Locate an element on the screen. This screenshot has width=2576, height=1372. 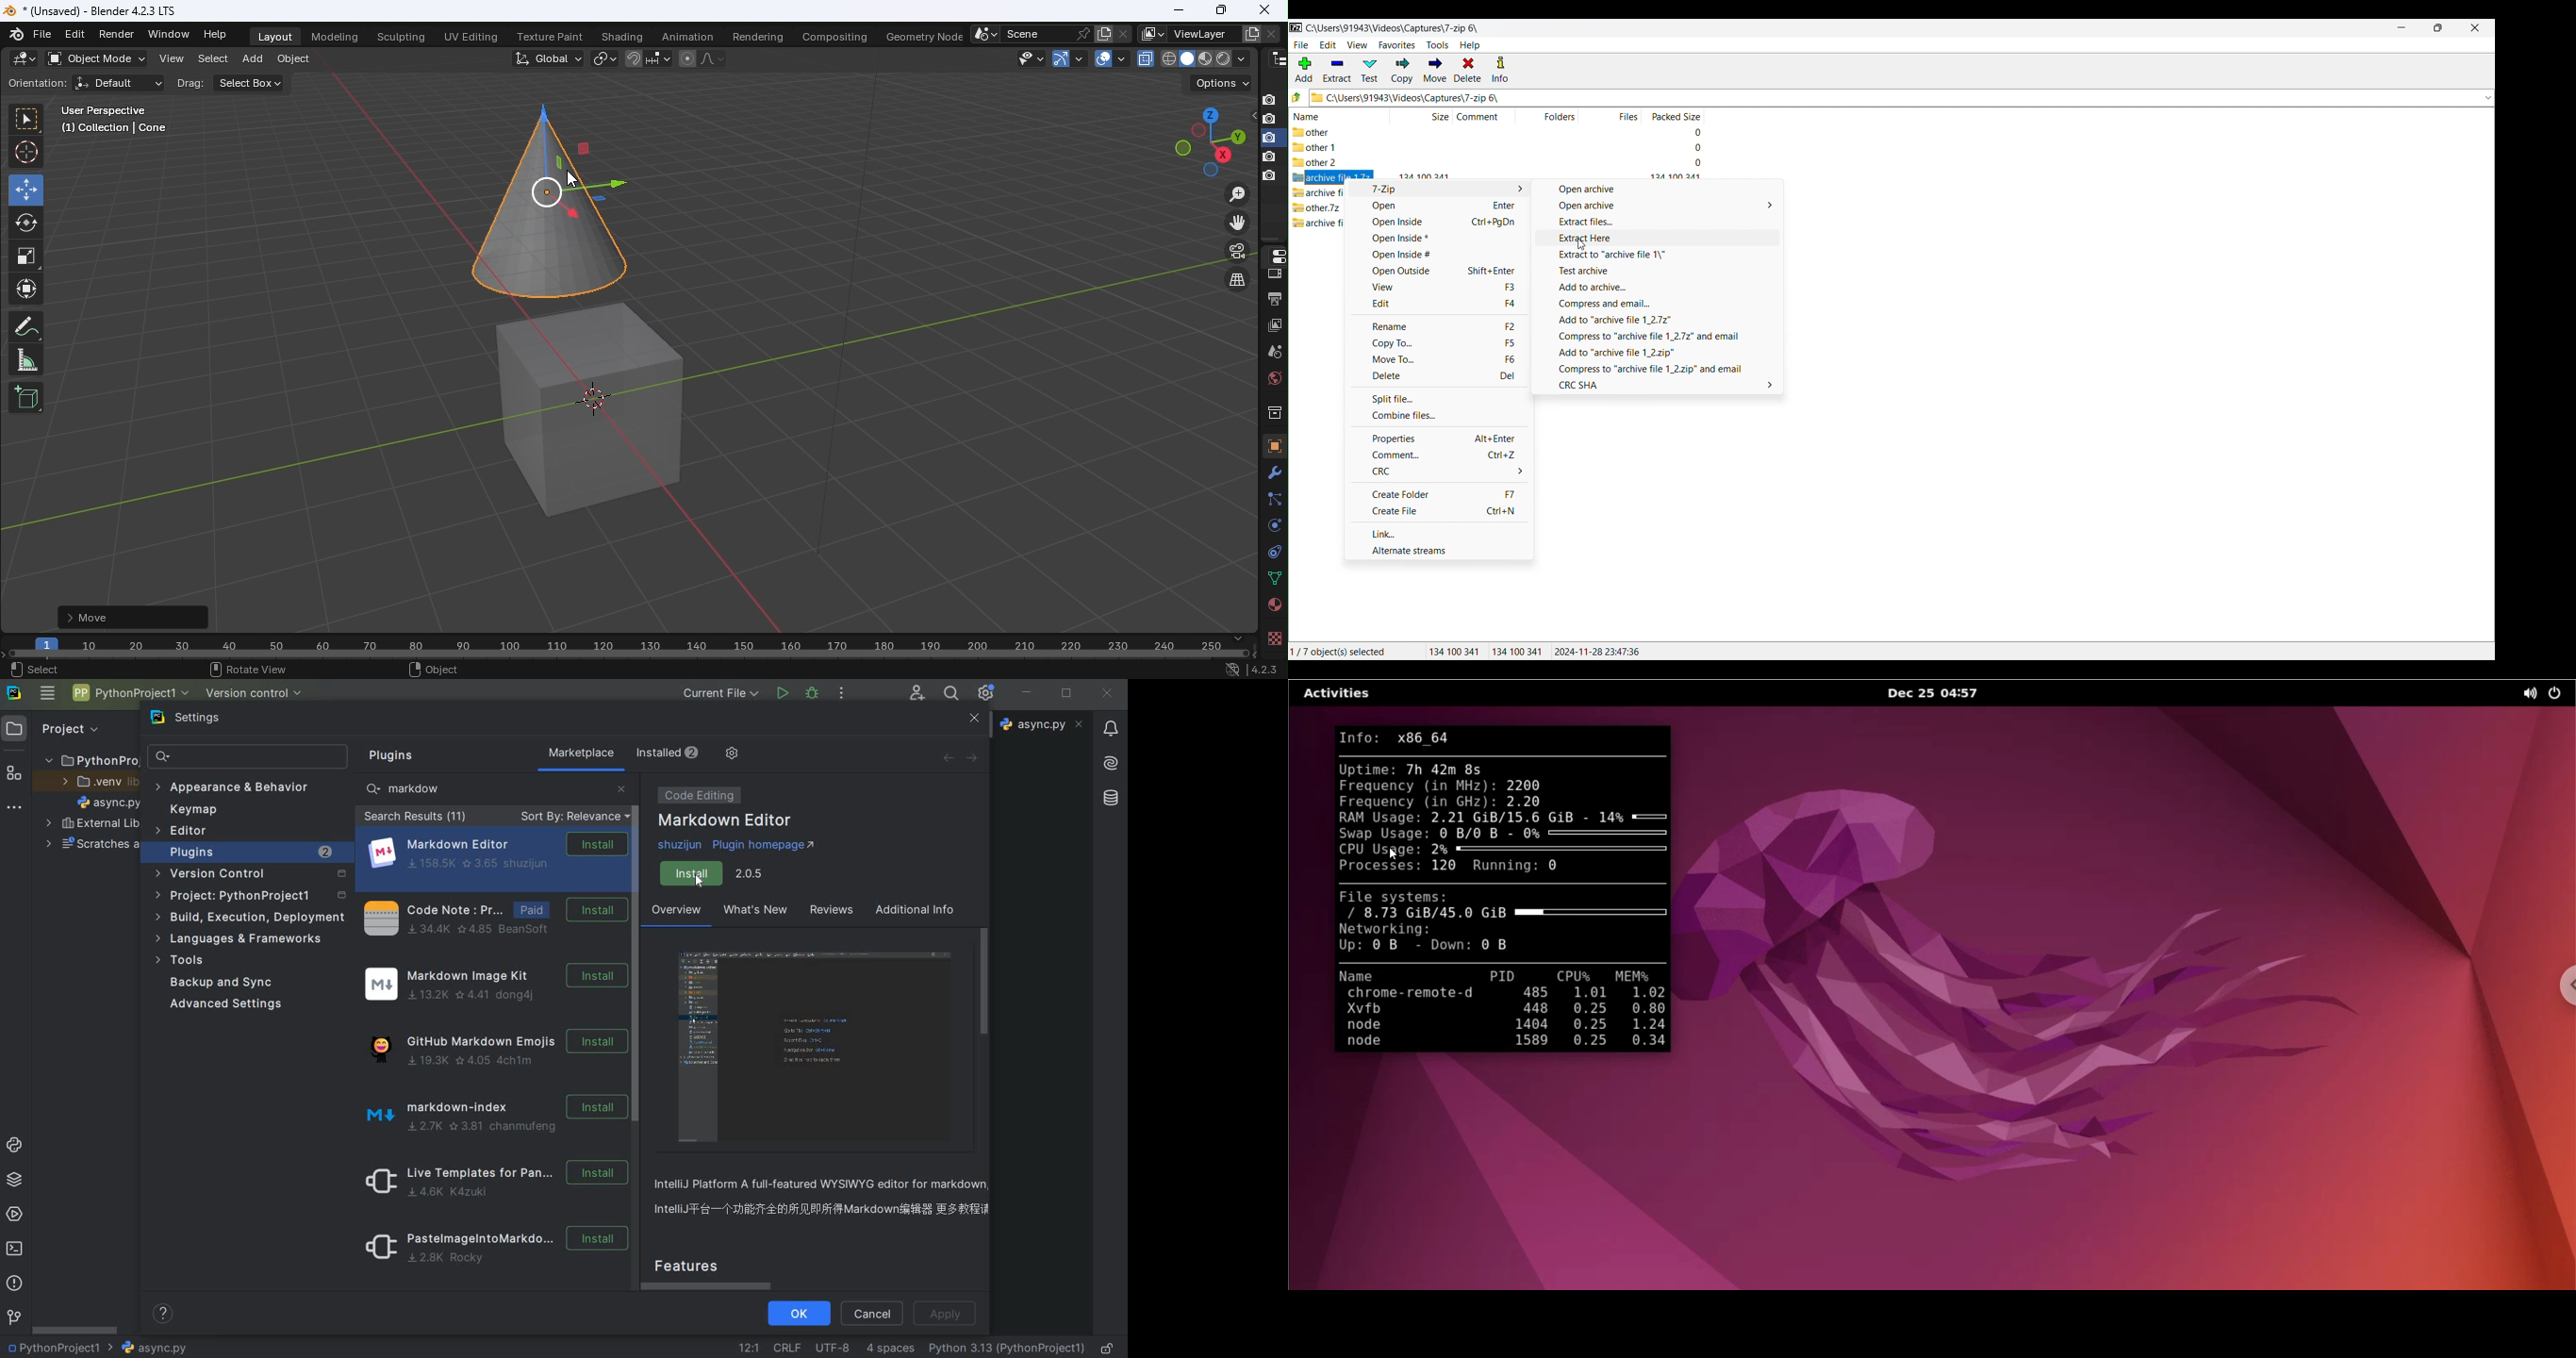
Editor type is located at coordinates (1272, 255).